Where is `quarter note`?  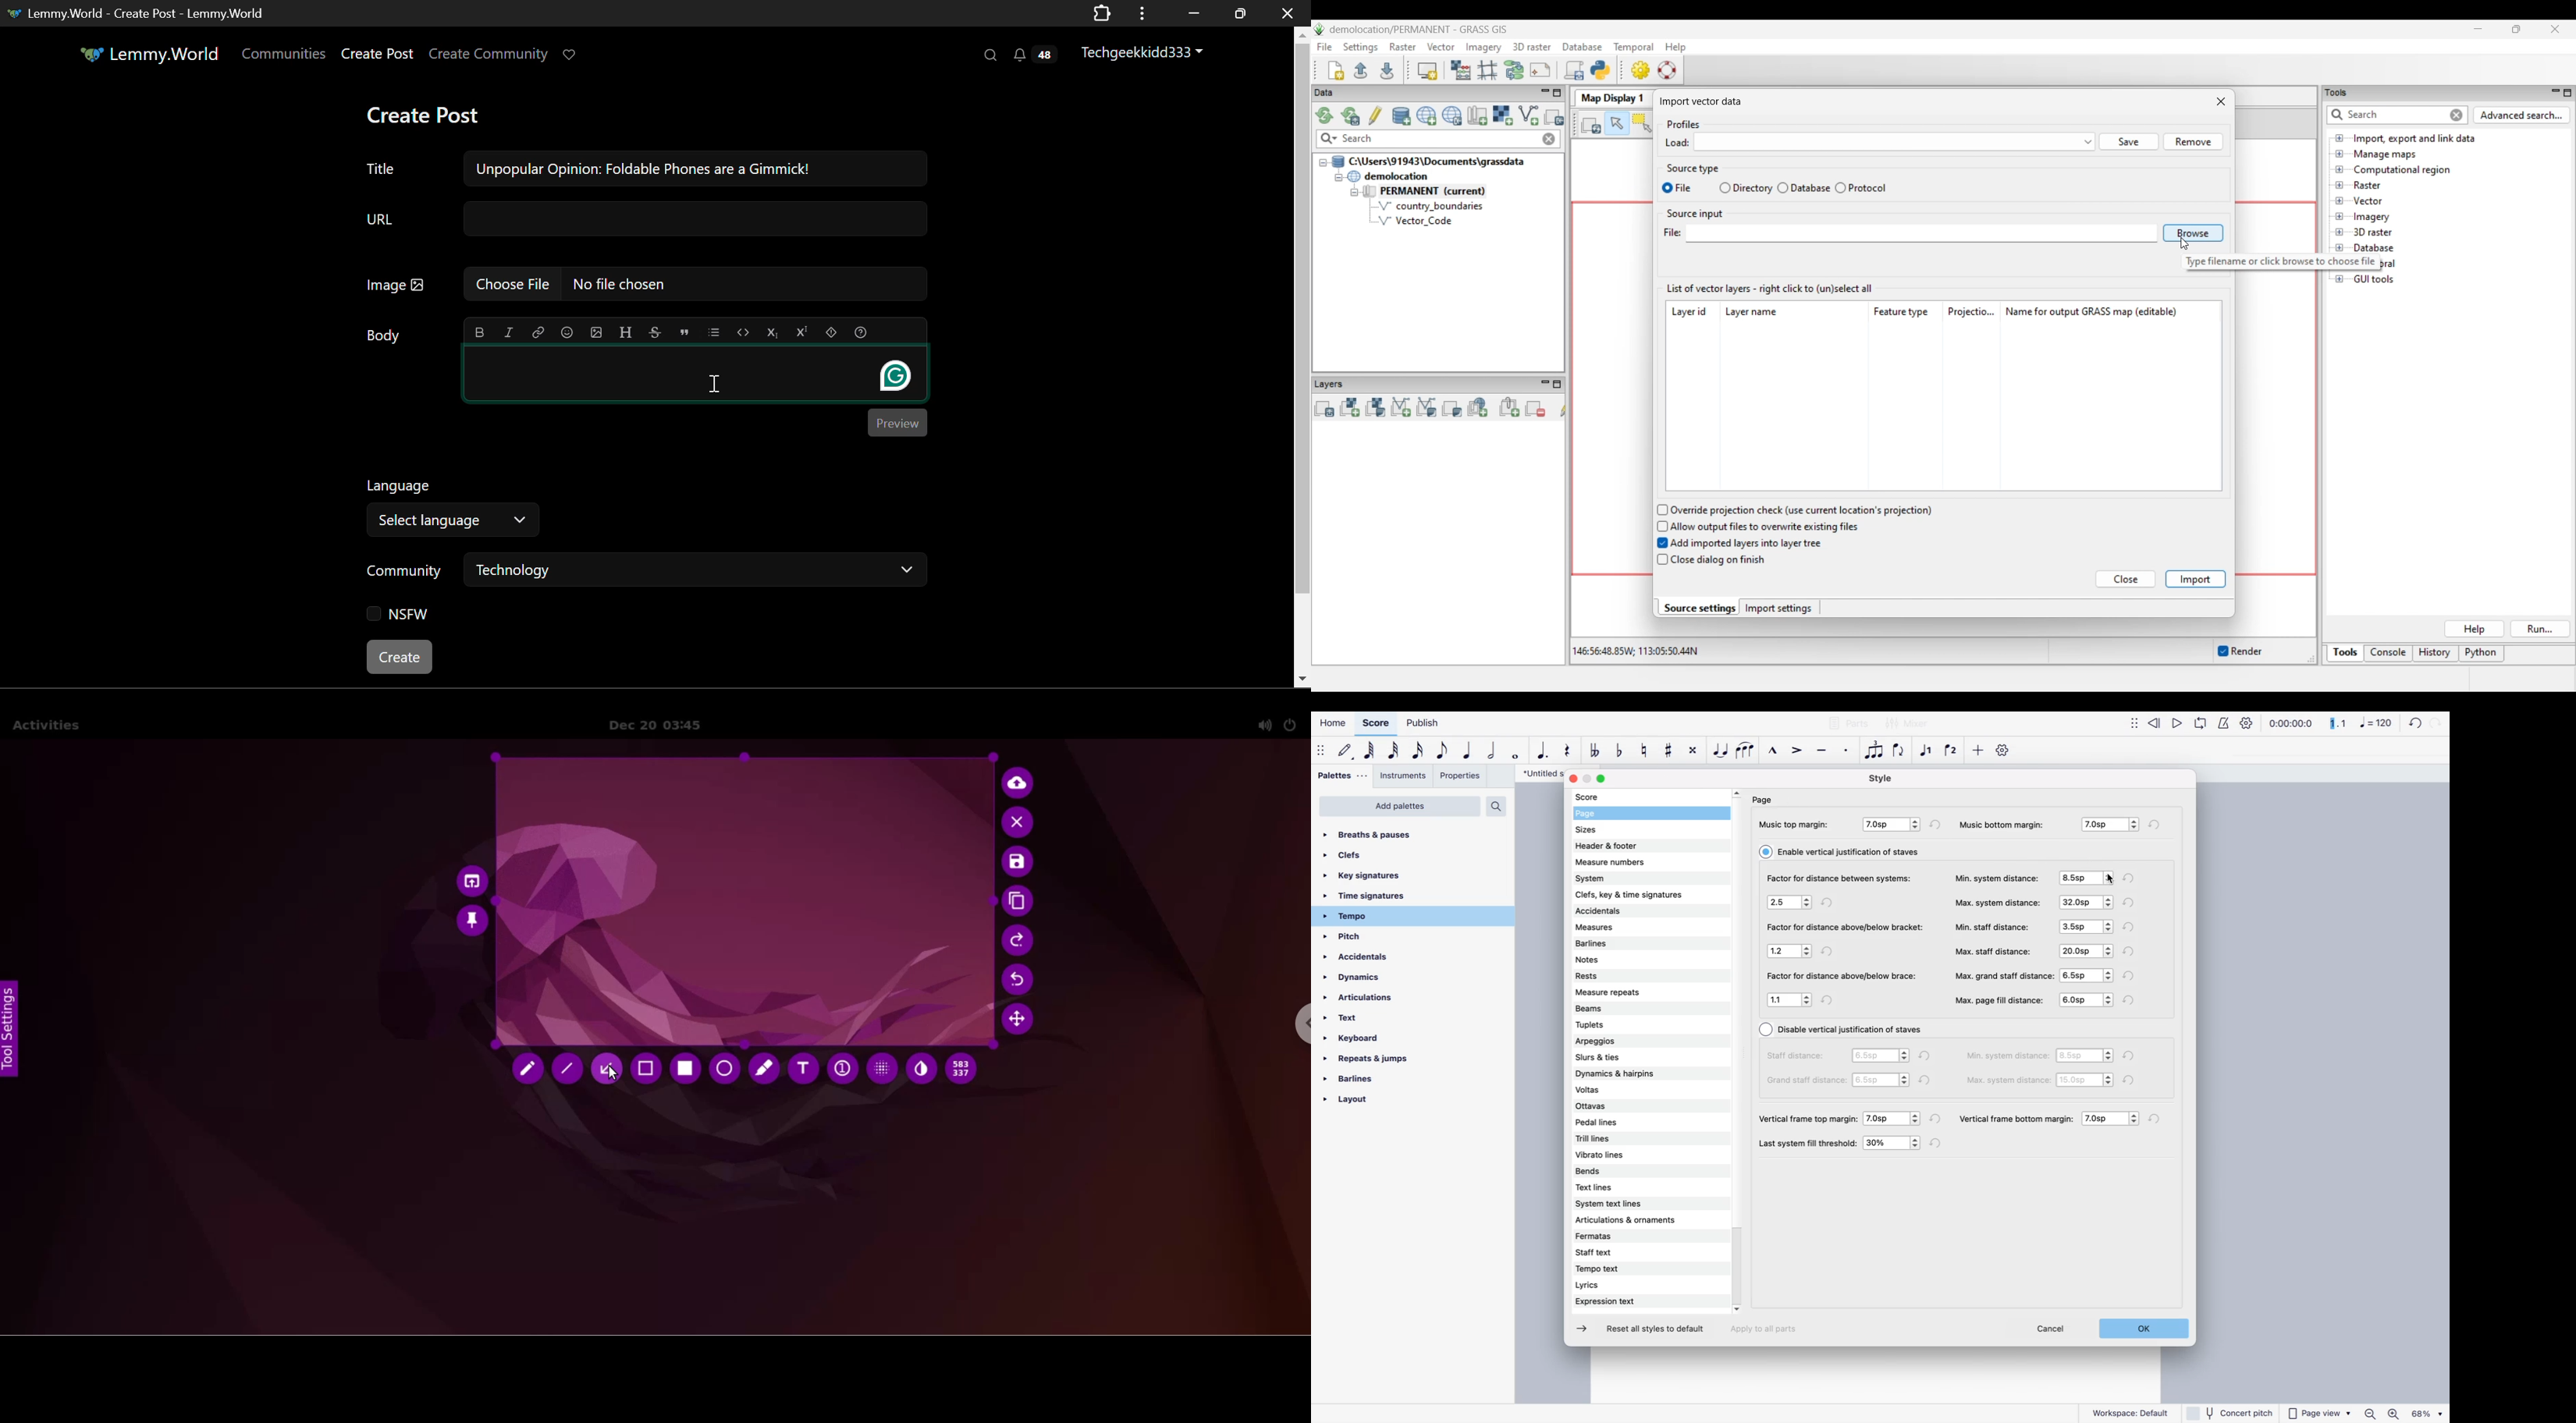 quarter note is located at coordinates (1468, 752).